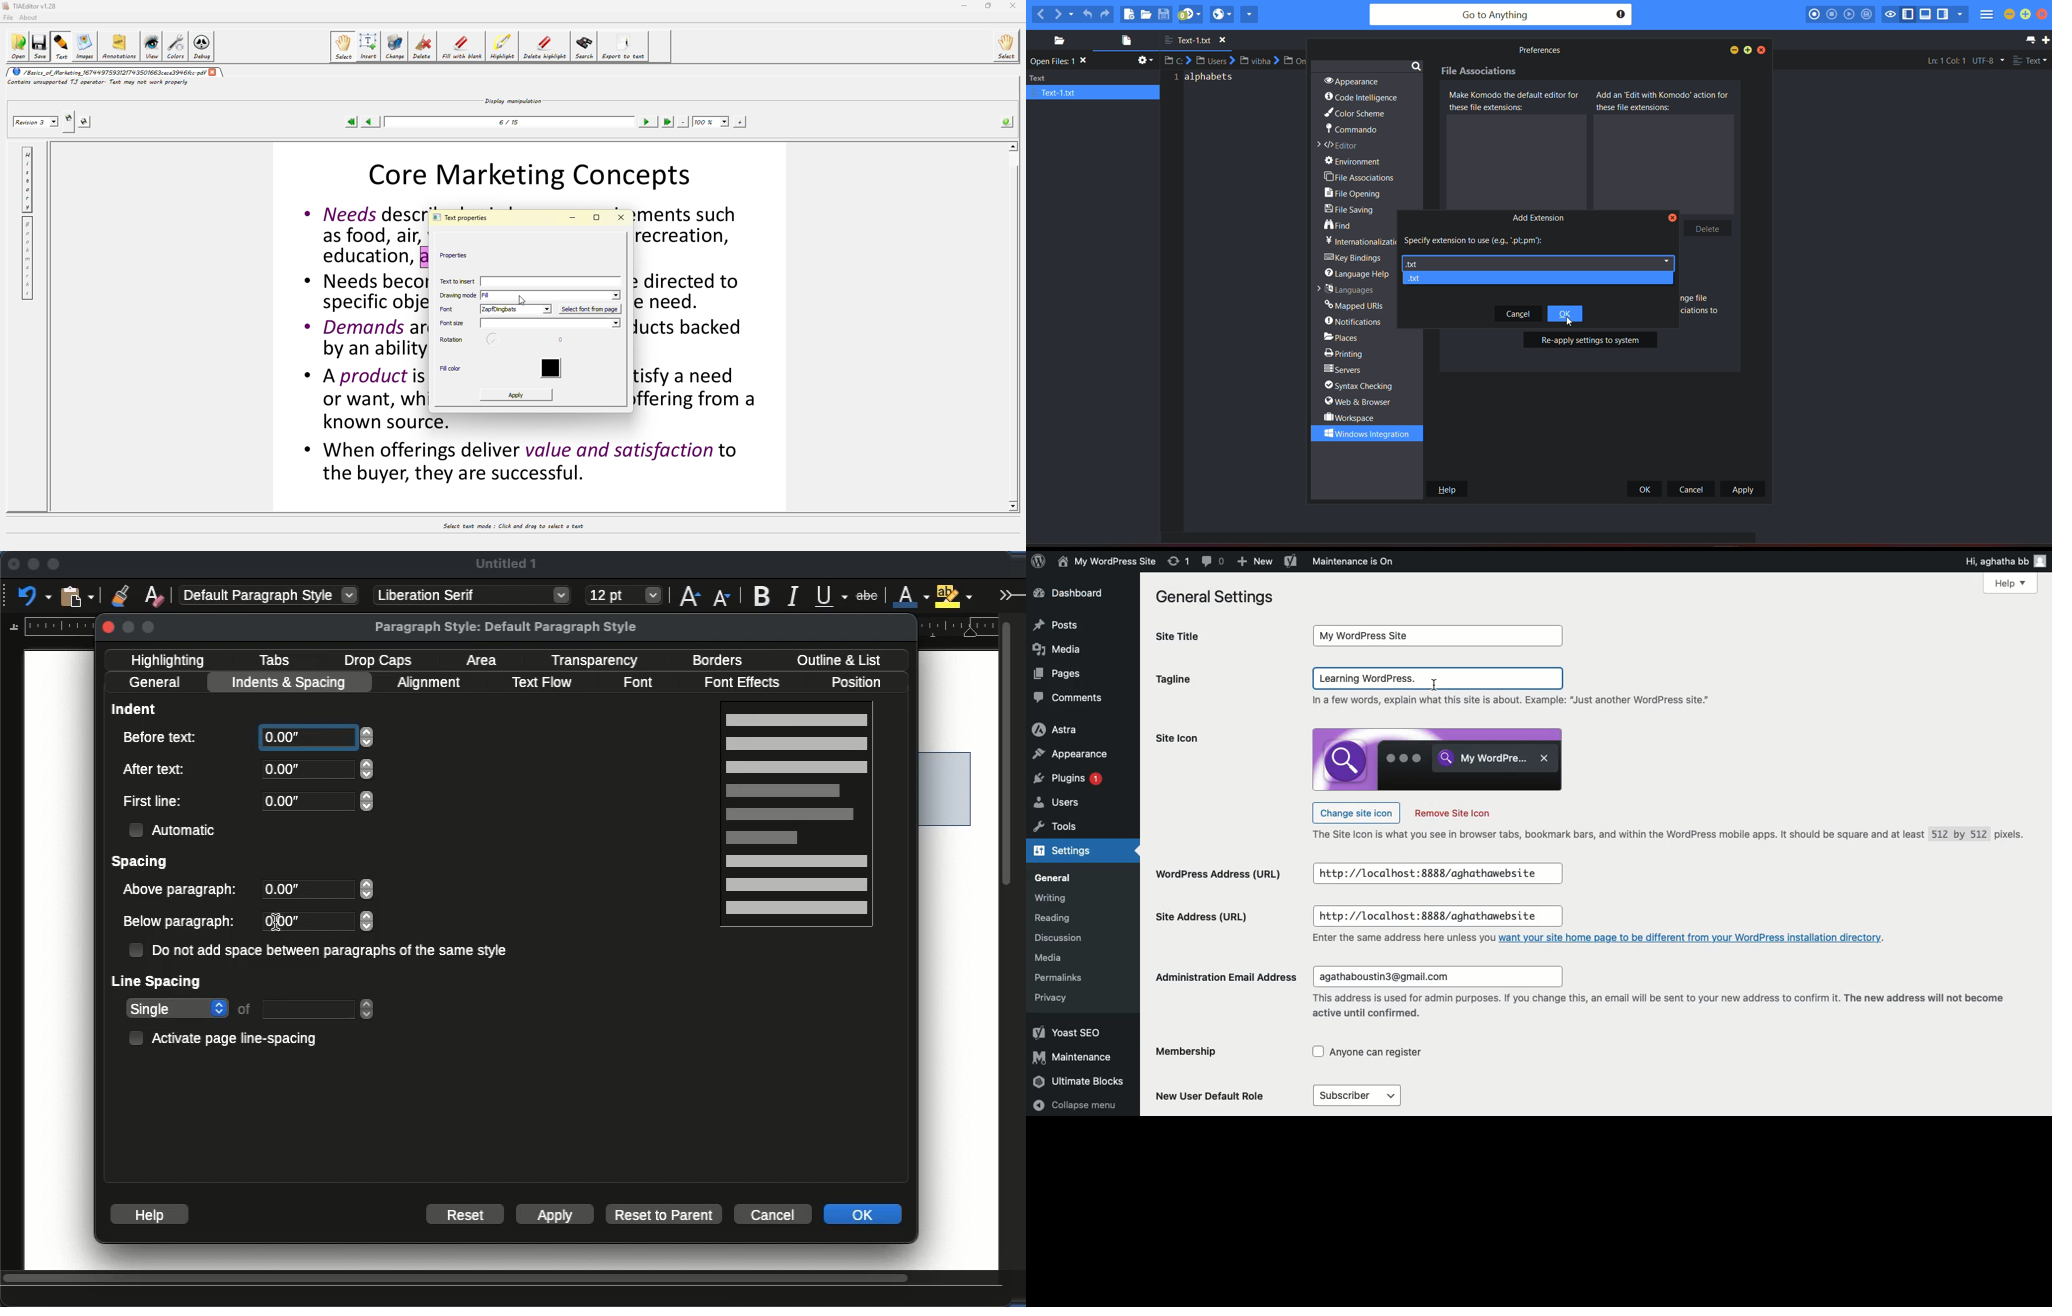  Describe the element at coordinates (351, 122) in the screenshot. I see `first page` at that location.